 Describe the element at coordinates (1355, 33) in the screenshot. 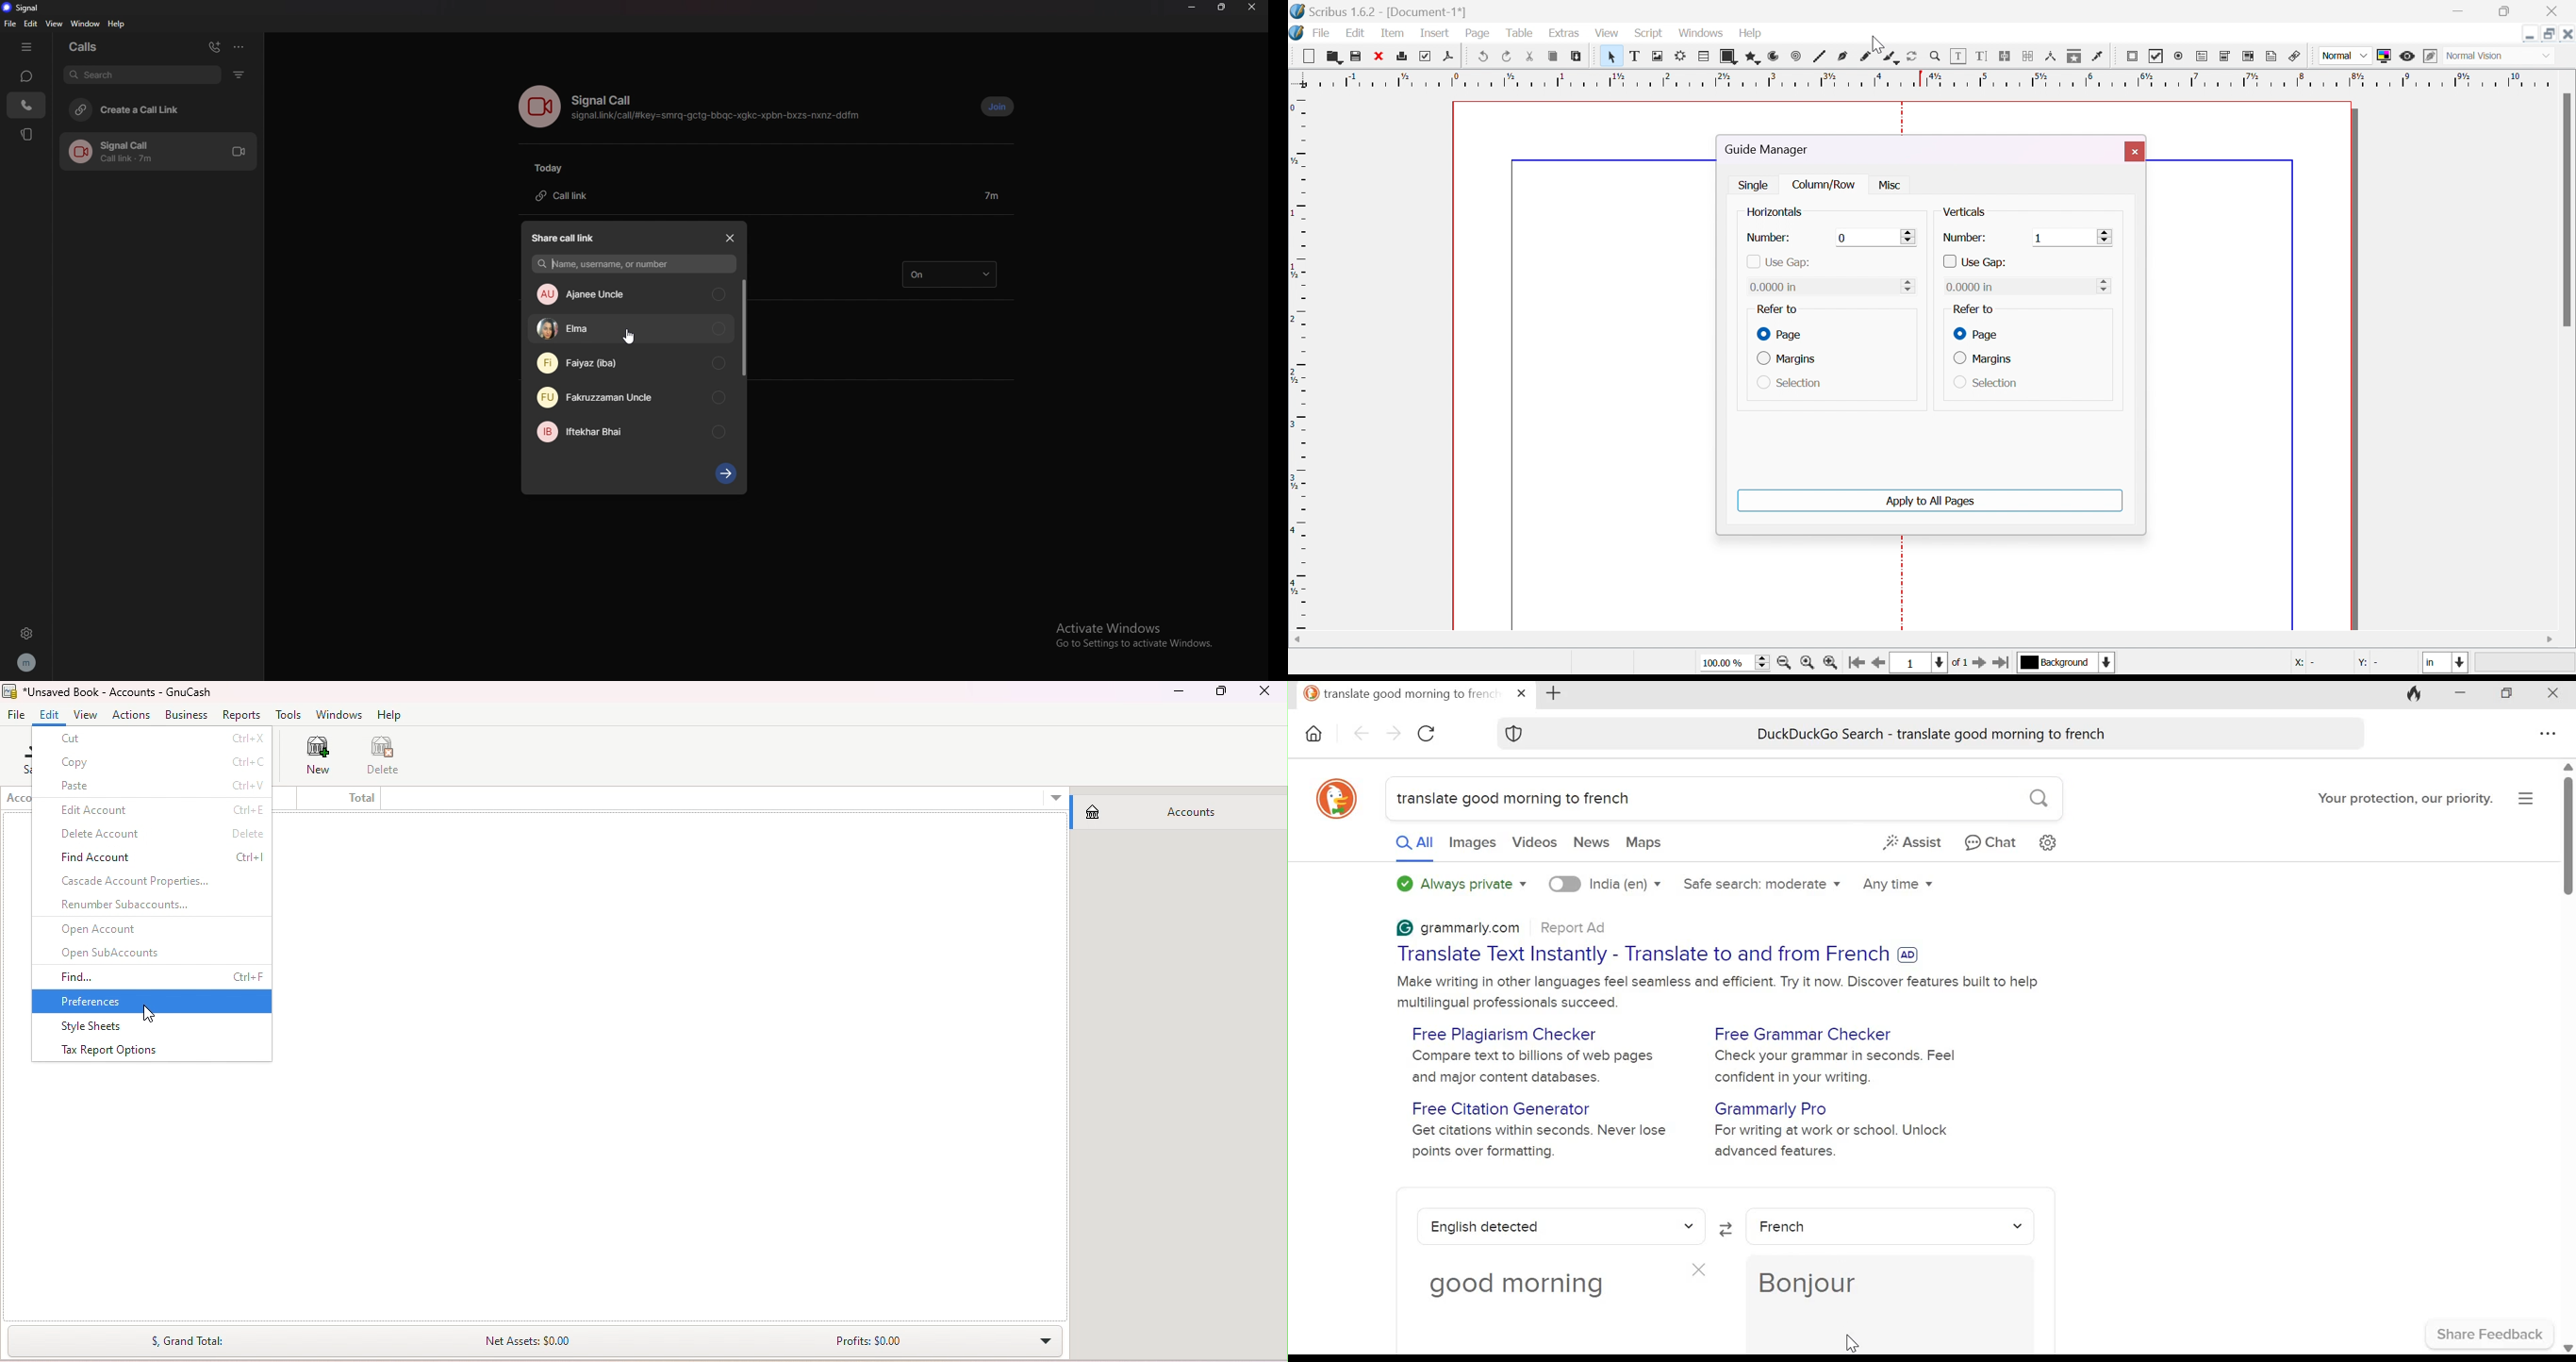

I see `edit` at that location.